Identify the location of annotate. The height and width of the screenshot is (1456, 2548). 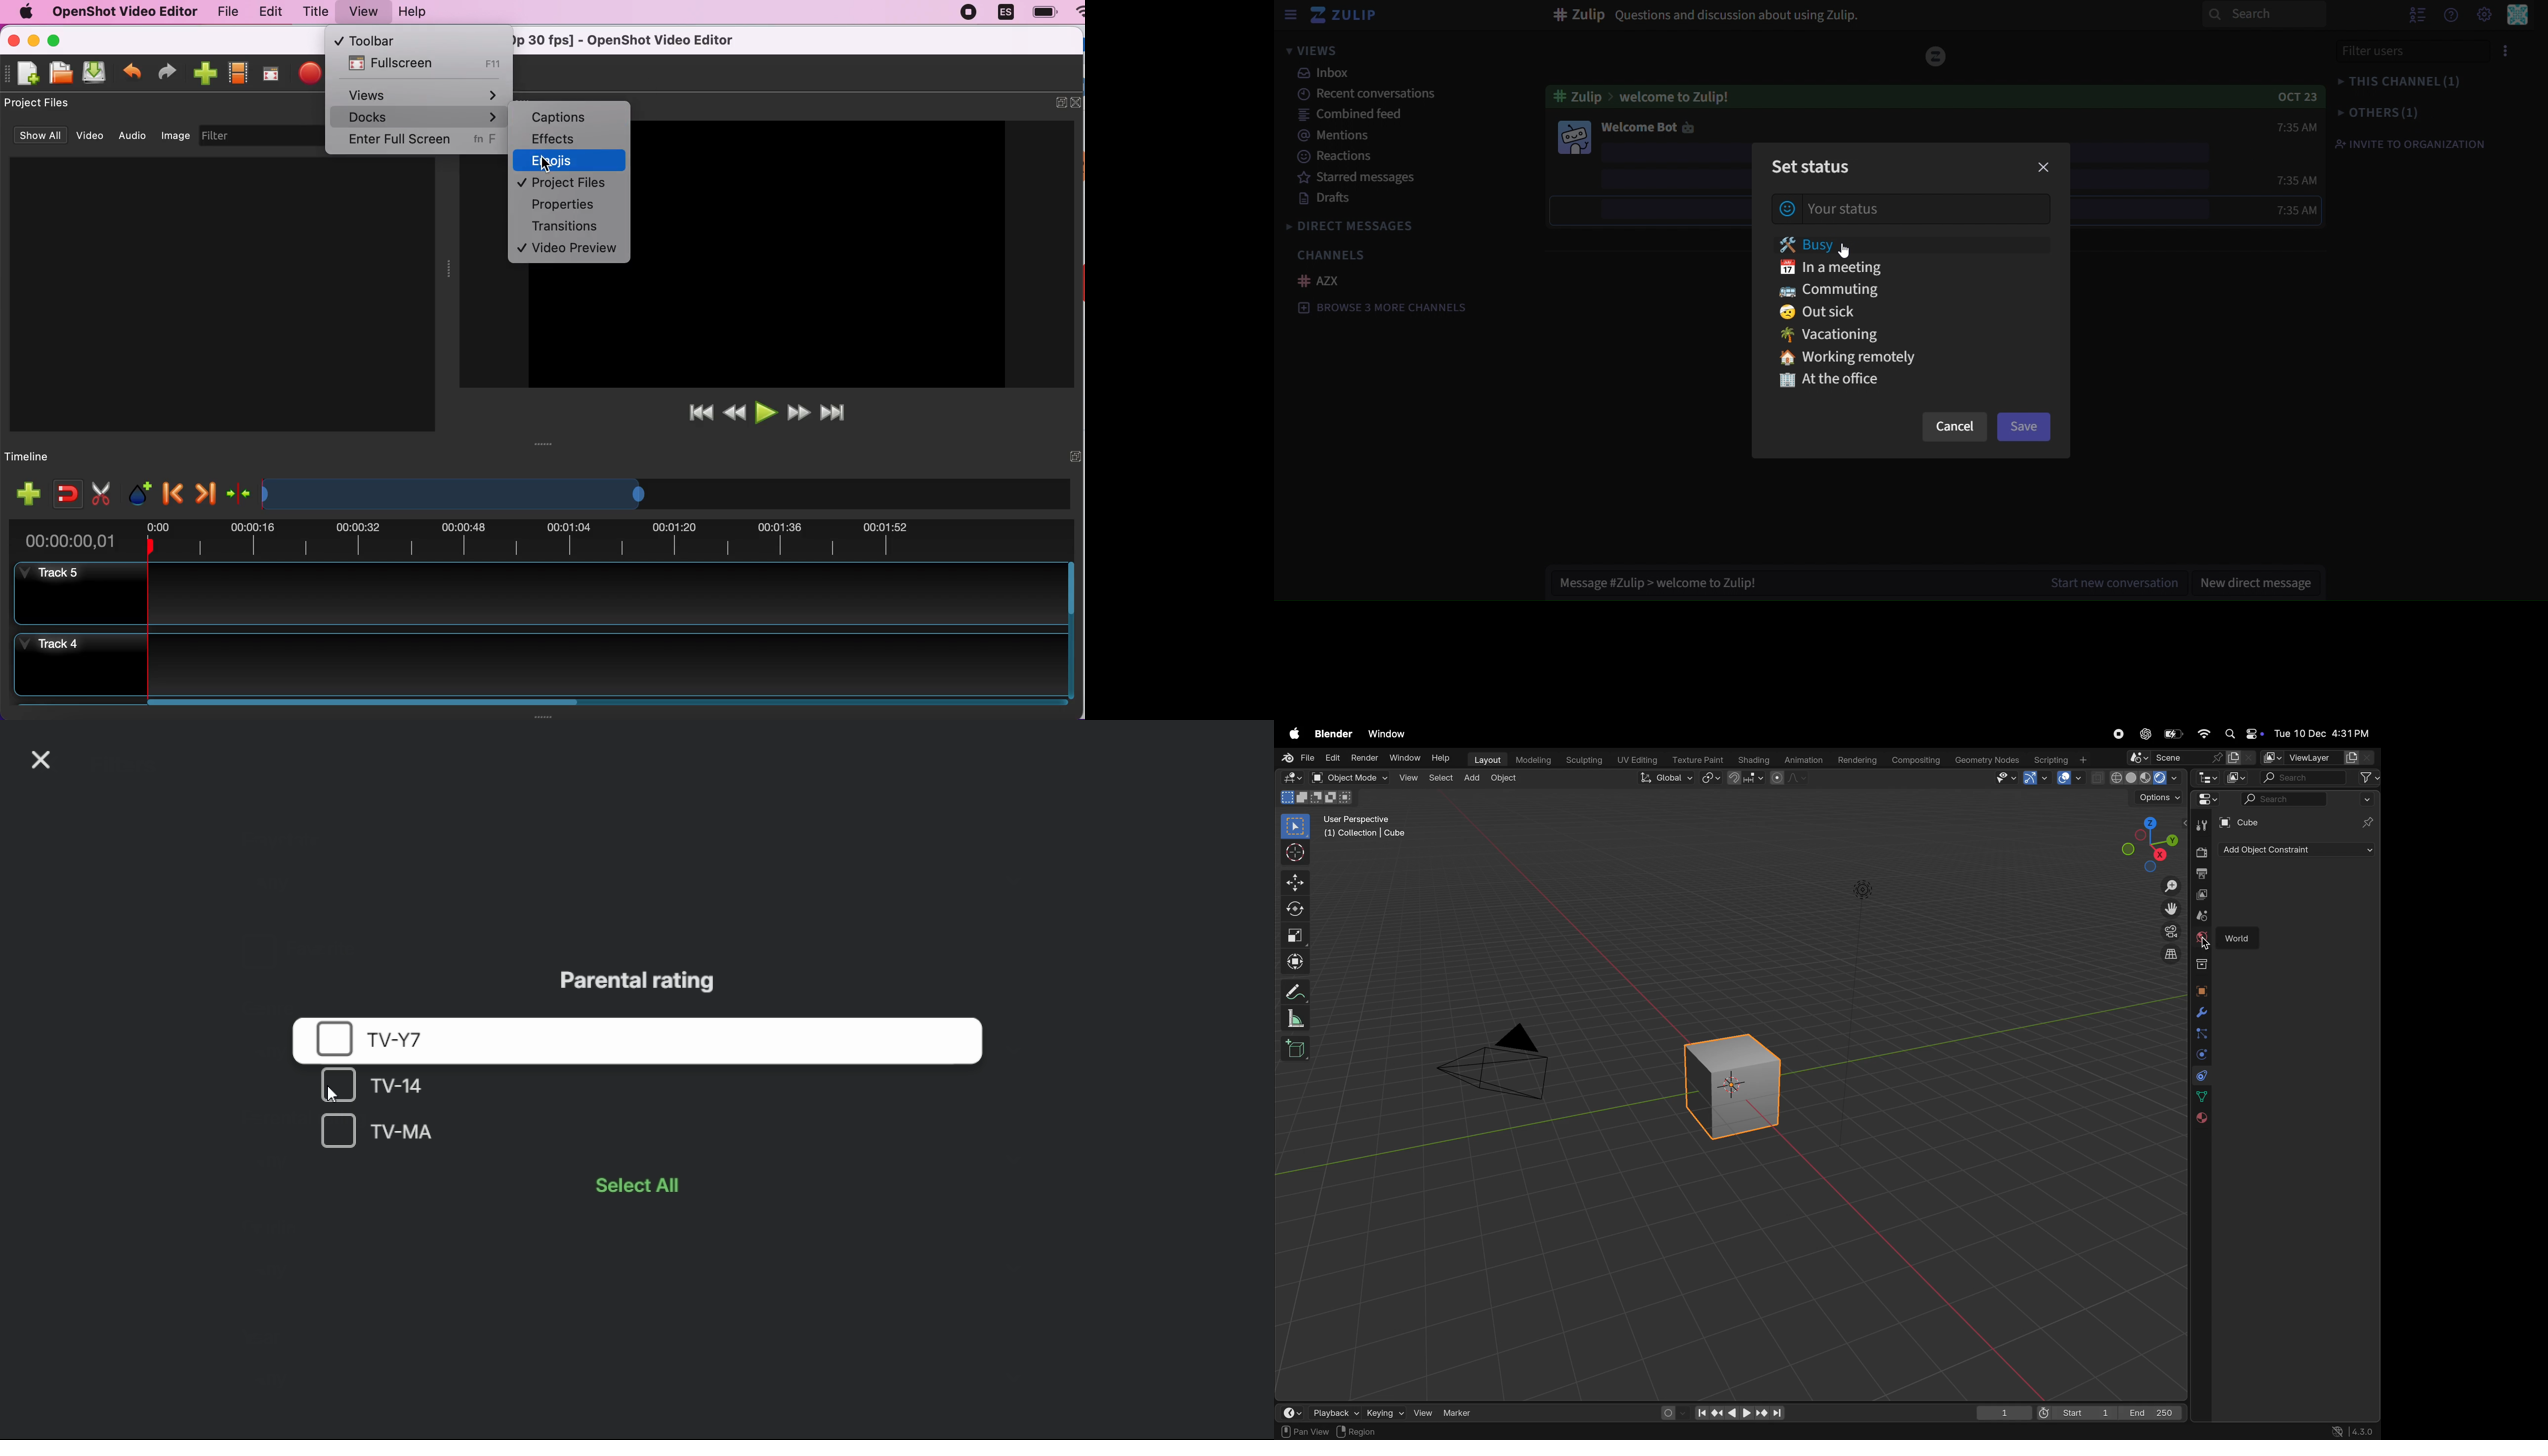
(1298, 990).